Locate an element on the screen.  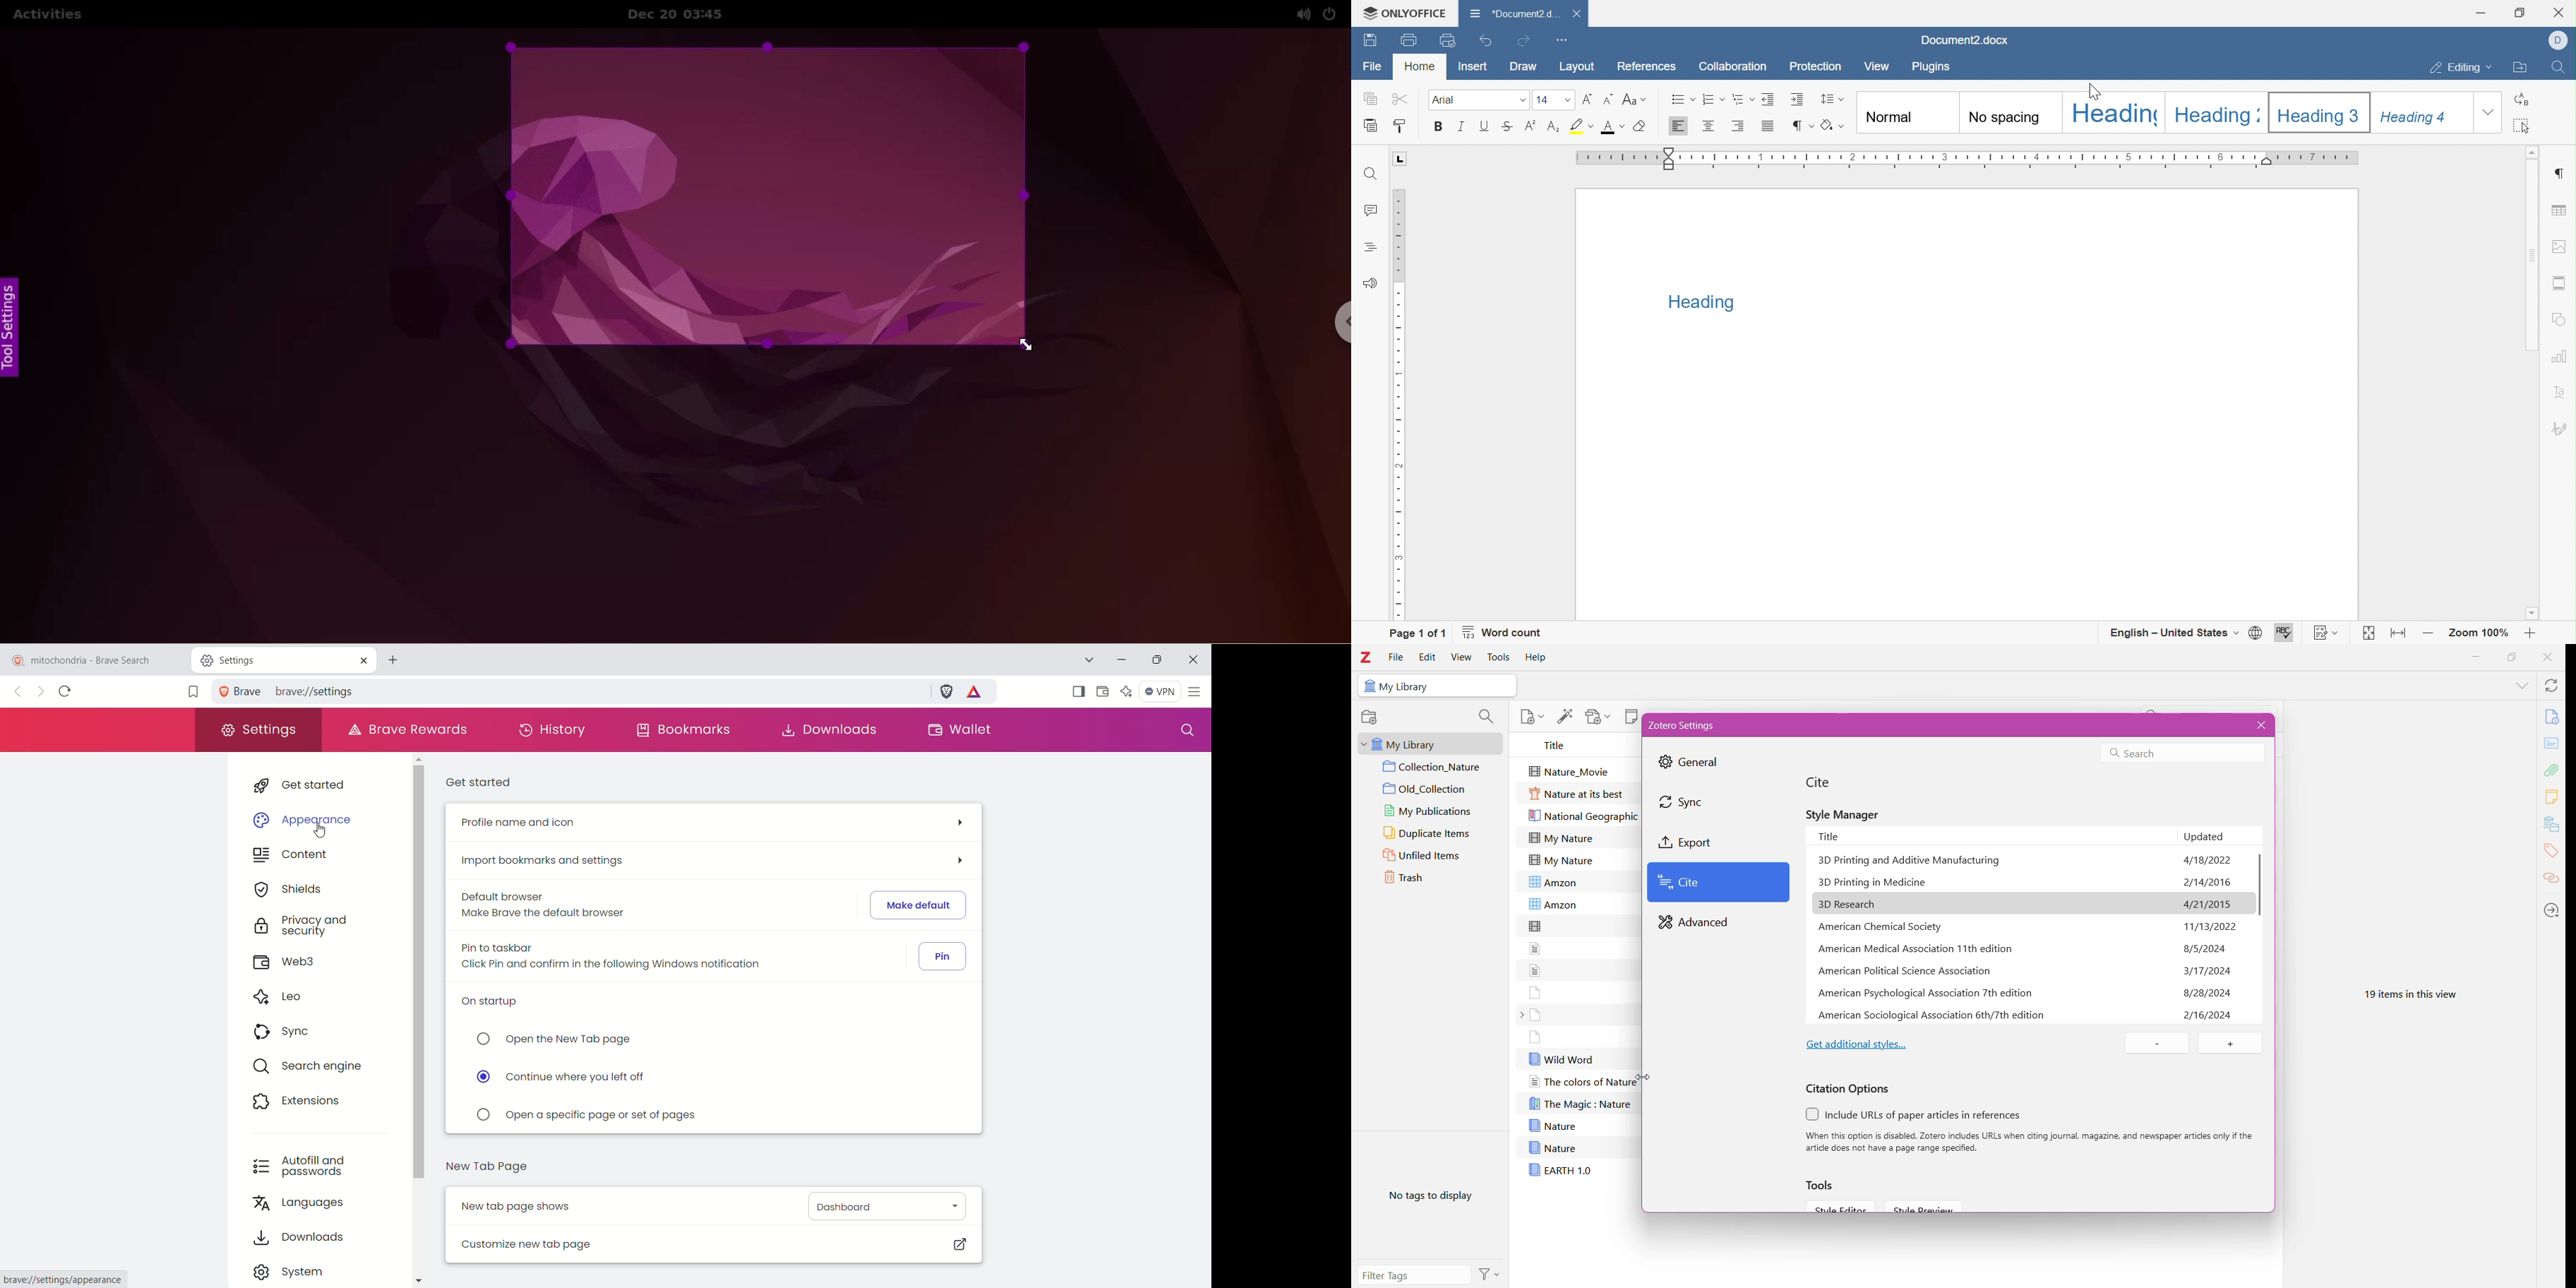
Citation Options is located at coordinates (1849, 1089).